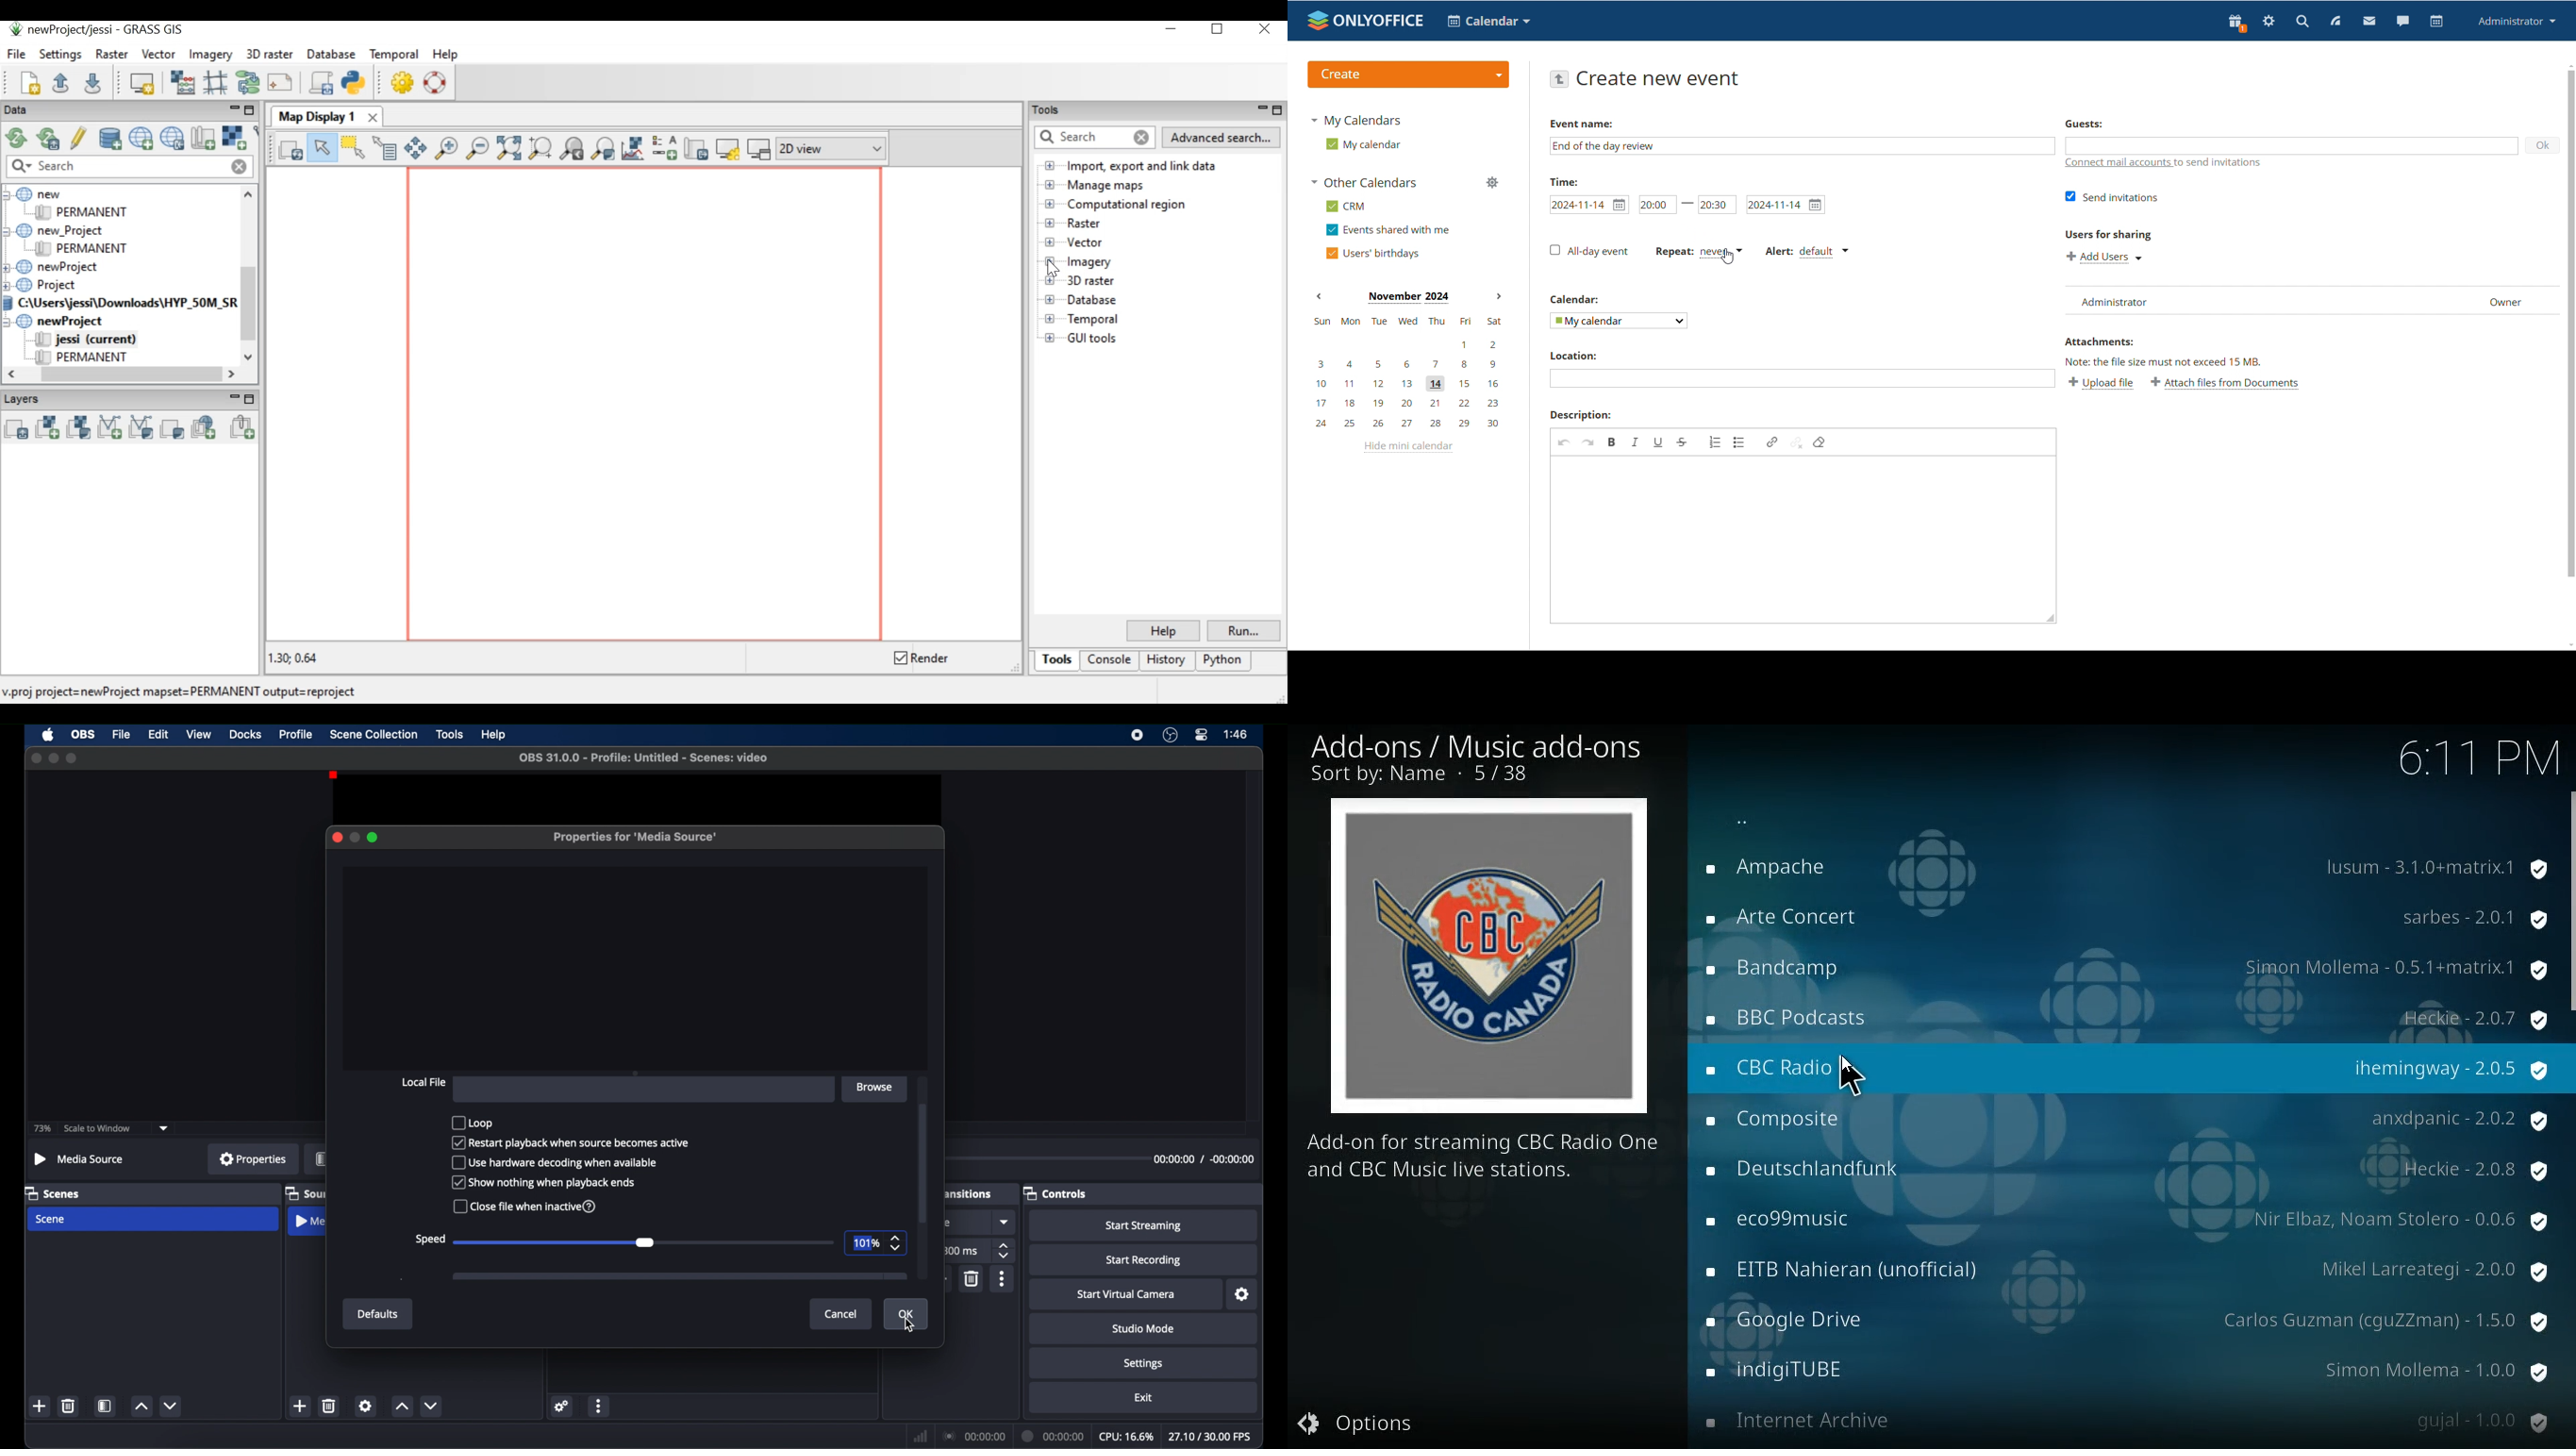 The image size is (2576, 1456). Describe the element at coordinates (329, 1405) in the screenshot. I see `delete` at that location.